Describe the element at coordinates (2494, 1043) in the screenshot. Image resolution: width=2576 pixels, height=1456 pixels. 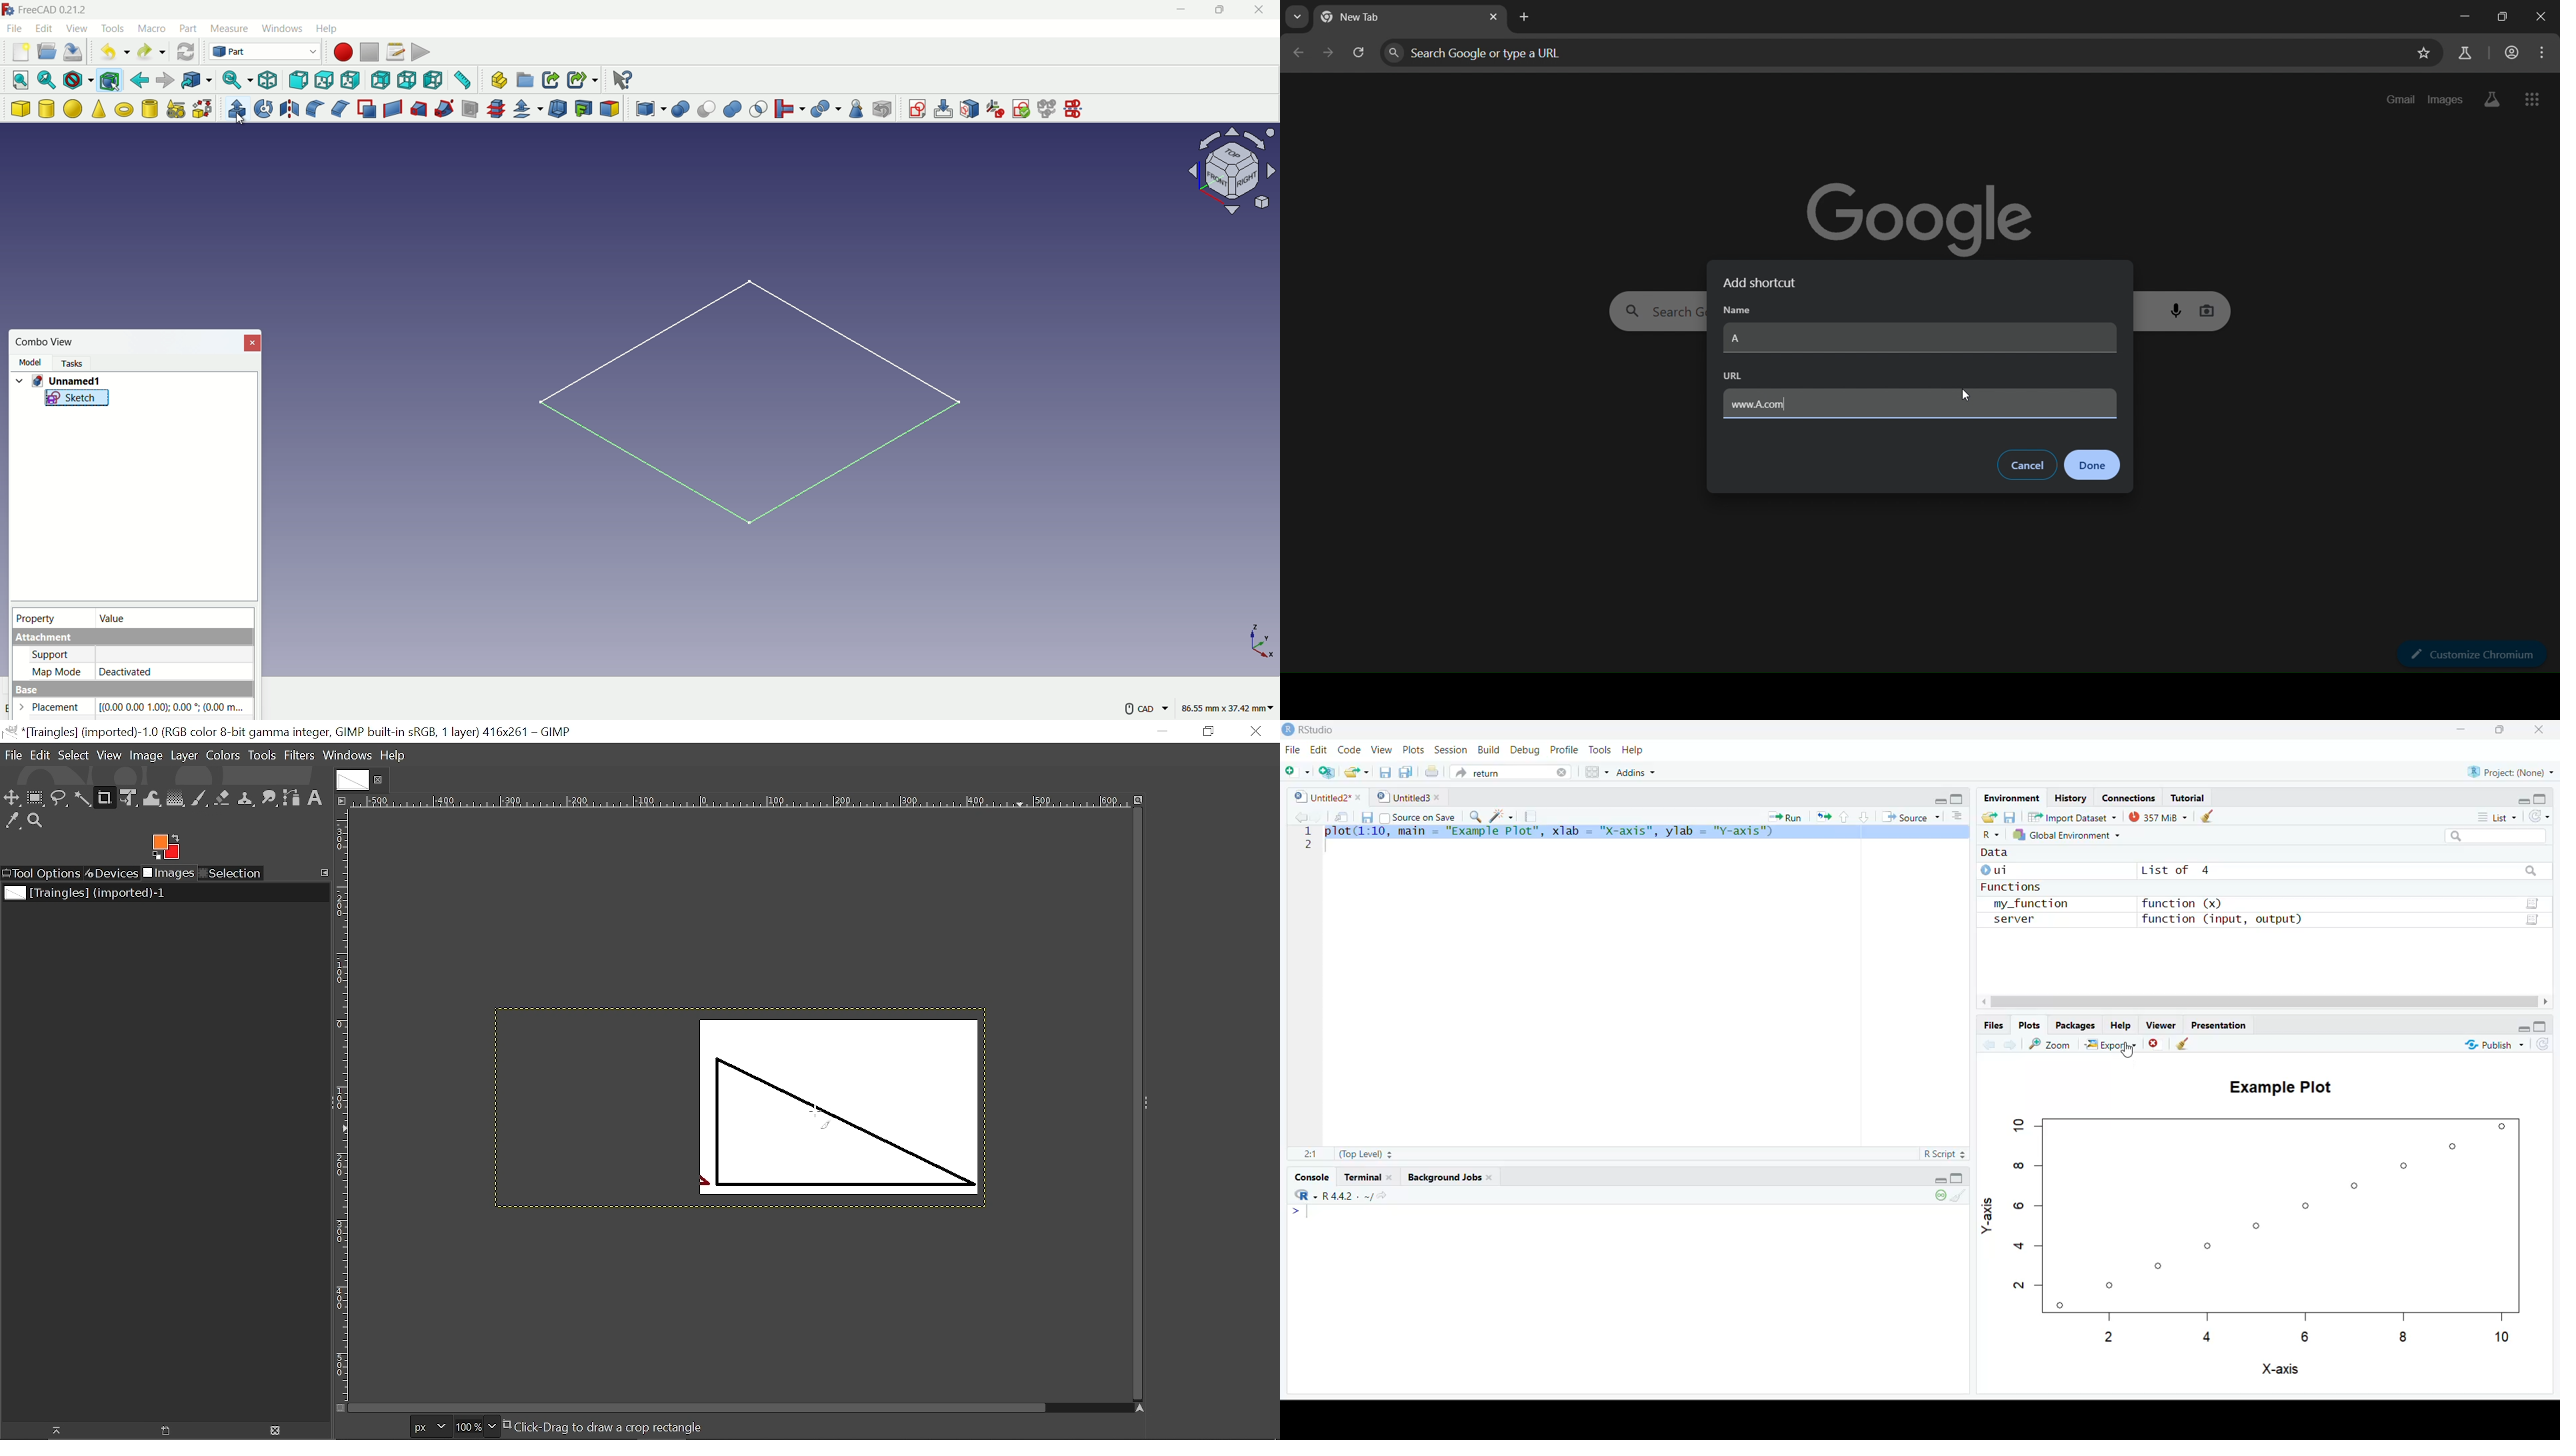
I see `Publish` at that location.